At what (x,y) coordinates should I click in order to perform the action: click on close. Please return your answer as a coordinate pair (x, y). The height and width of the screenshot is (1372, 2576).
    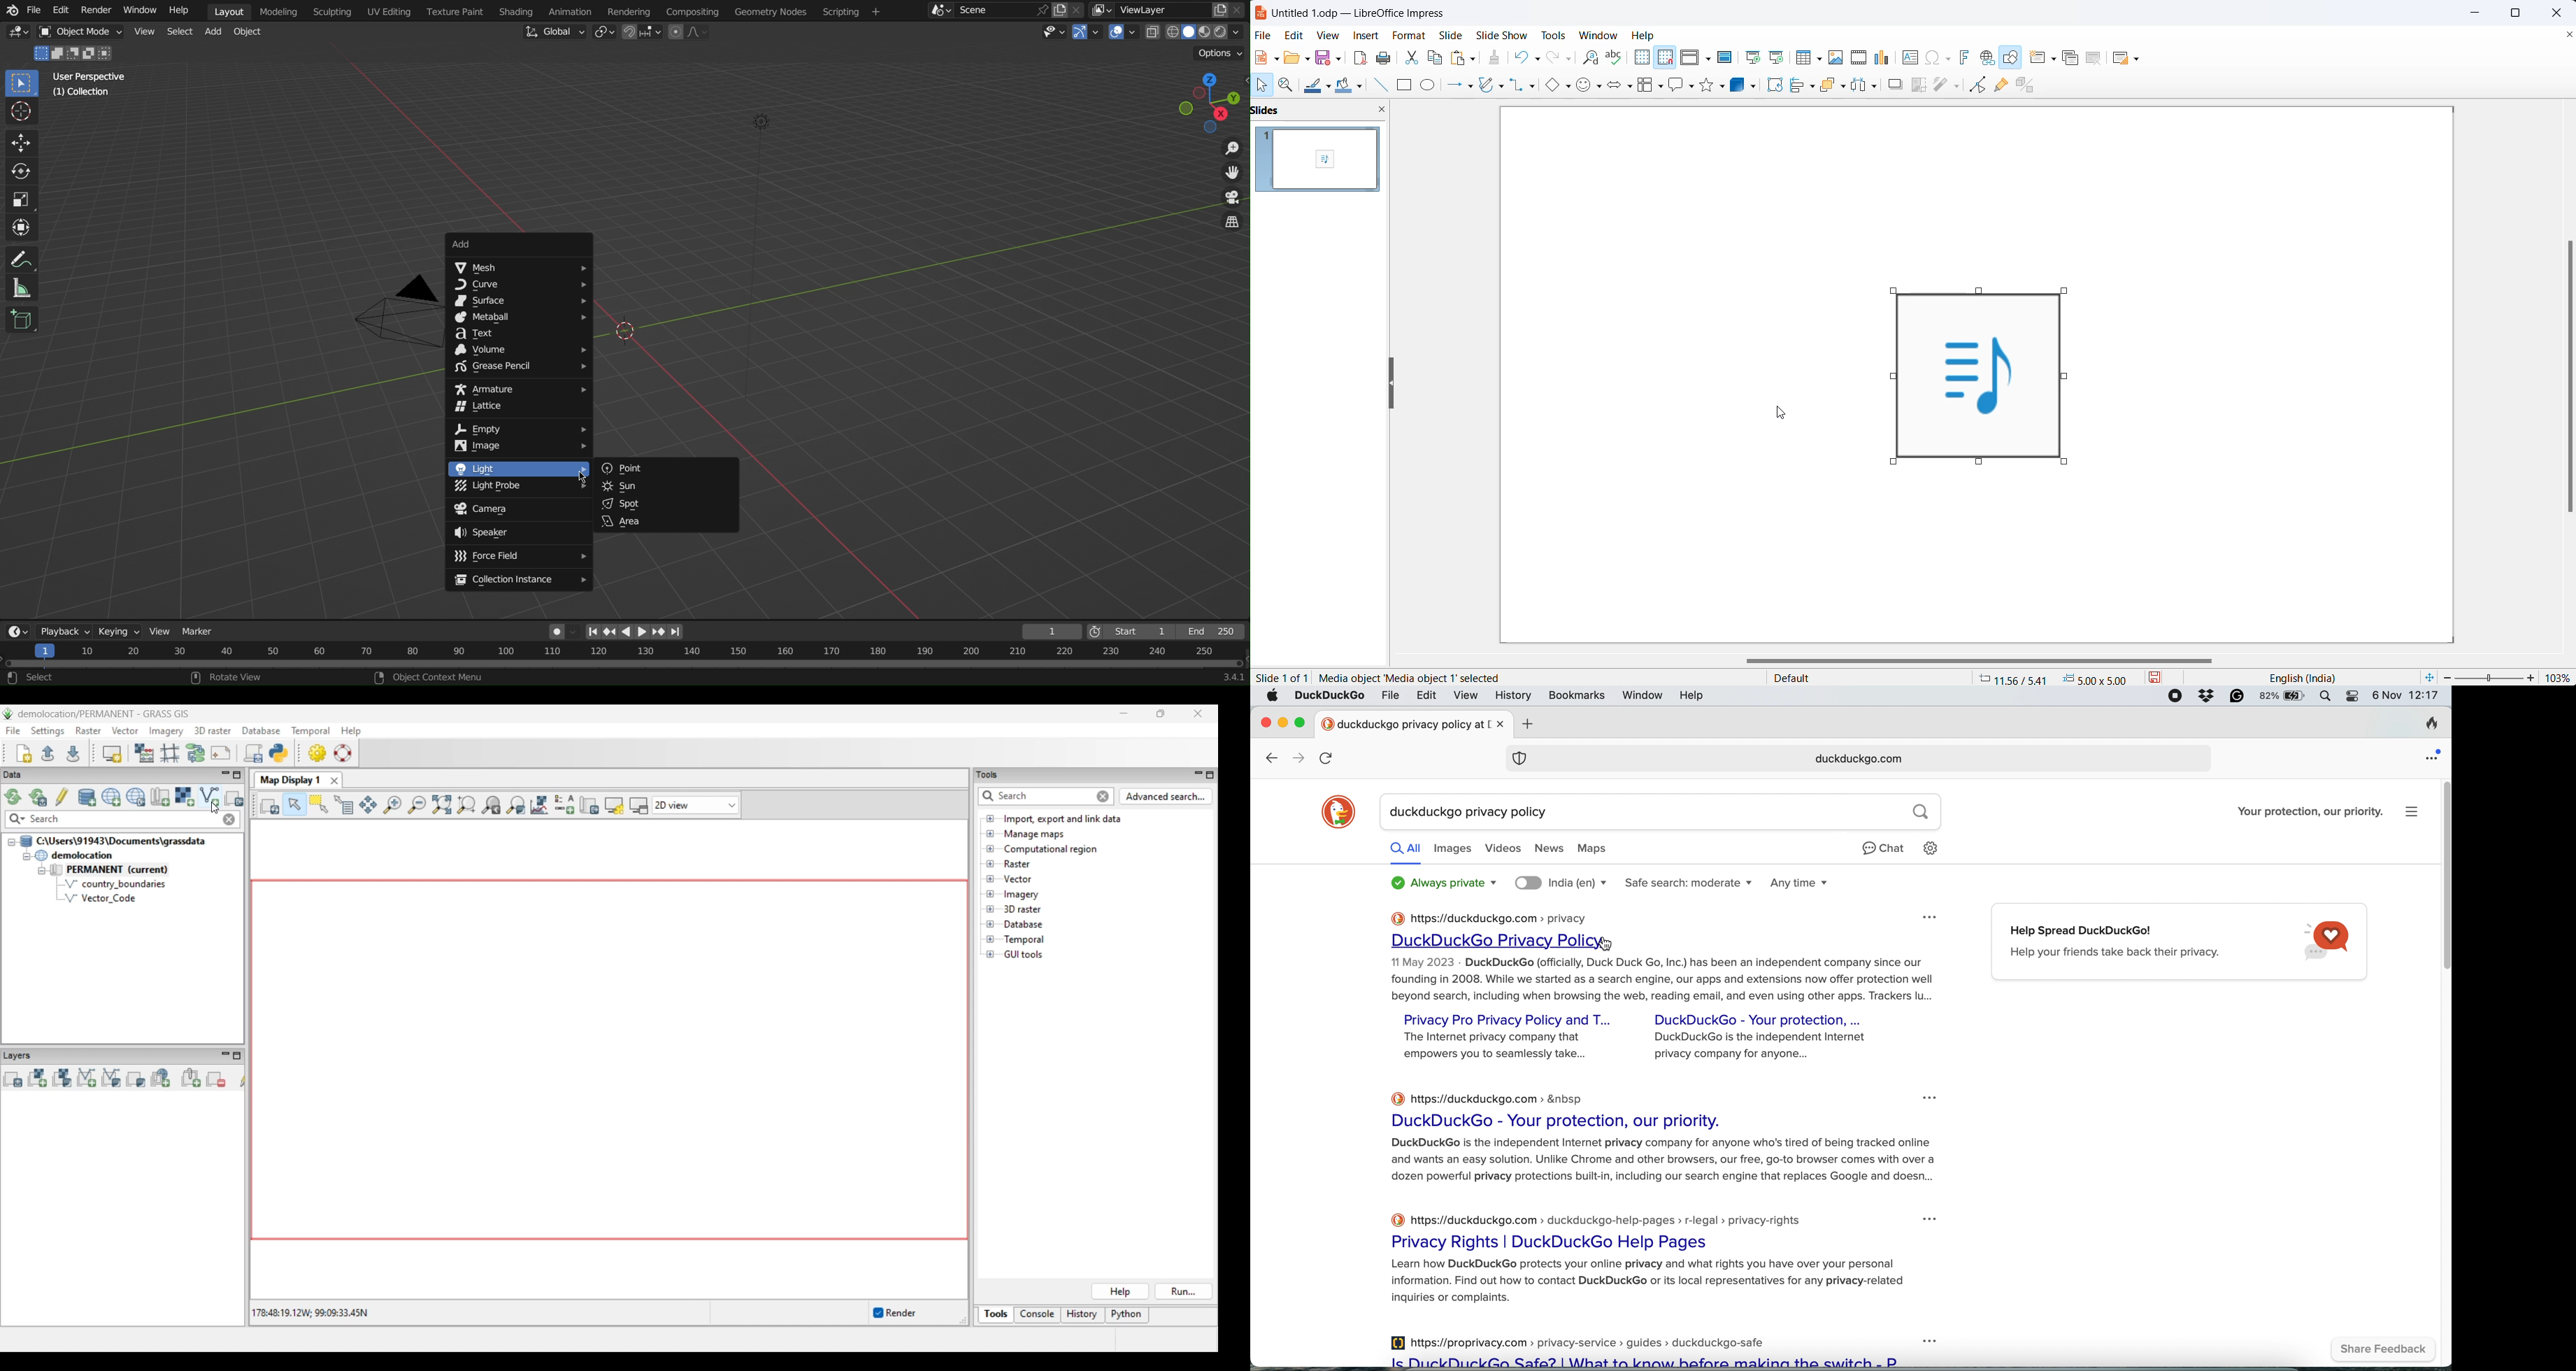
    Looking at the image, I should click on (1499, 723).